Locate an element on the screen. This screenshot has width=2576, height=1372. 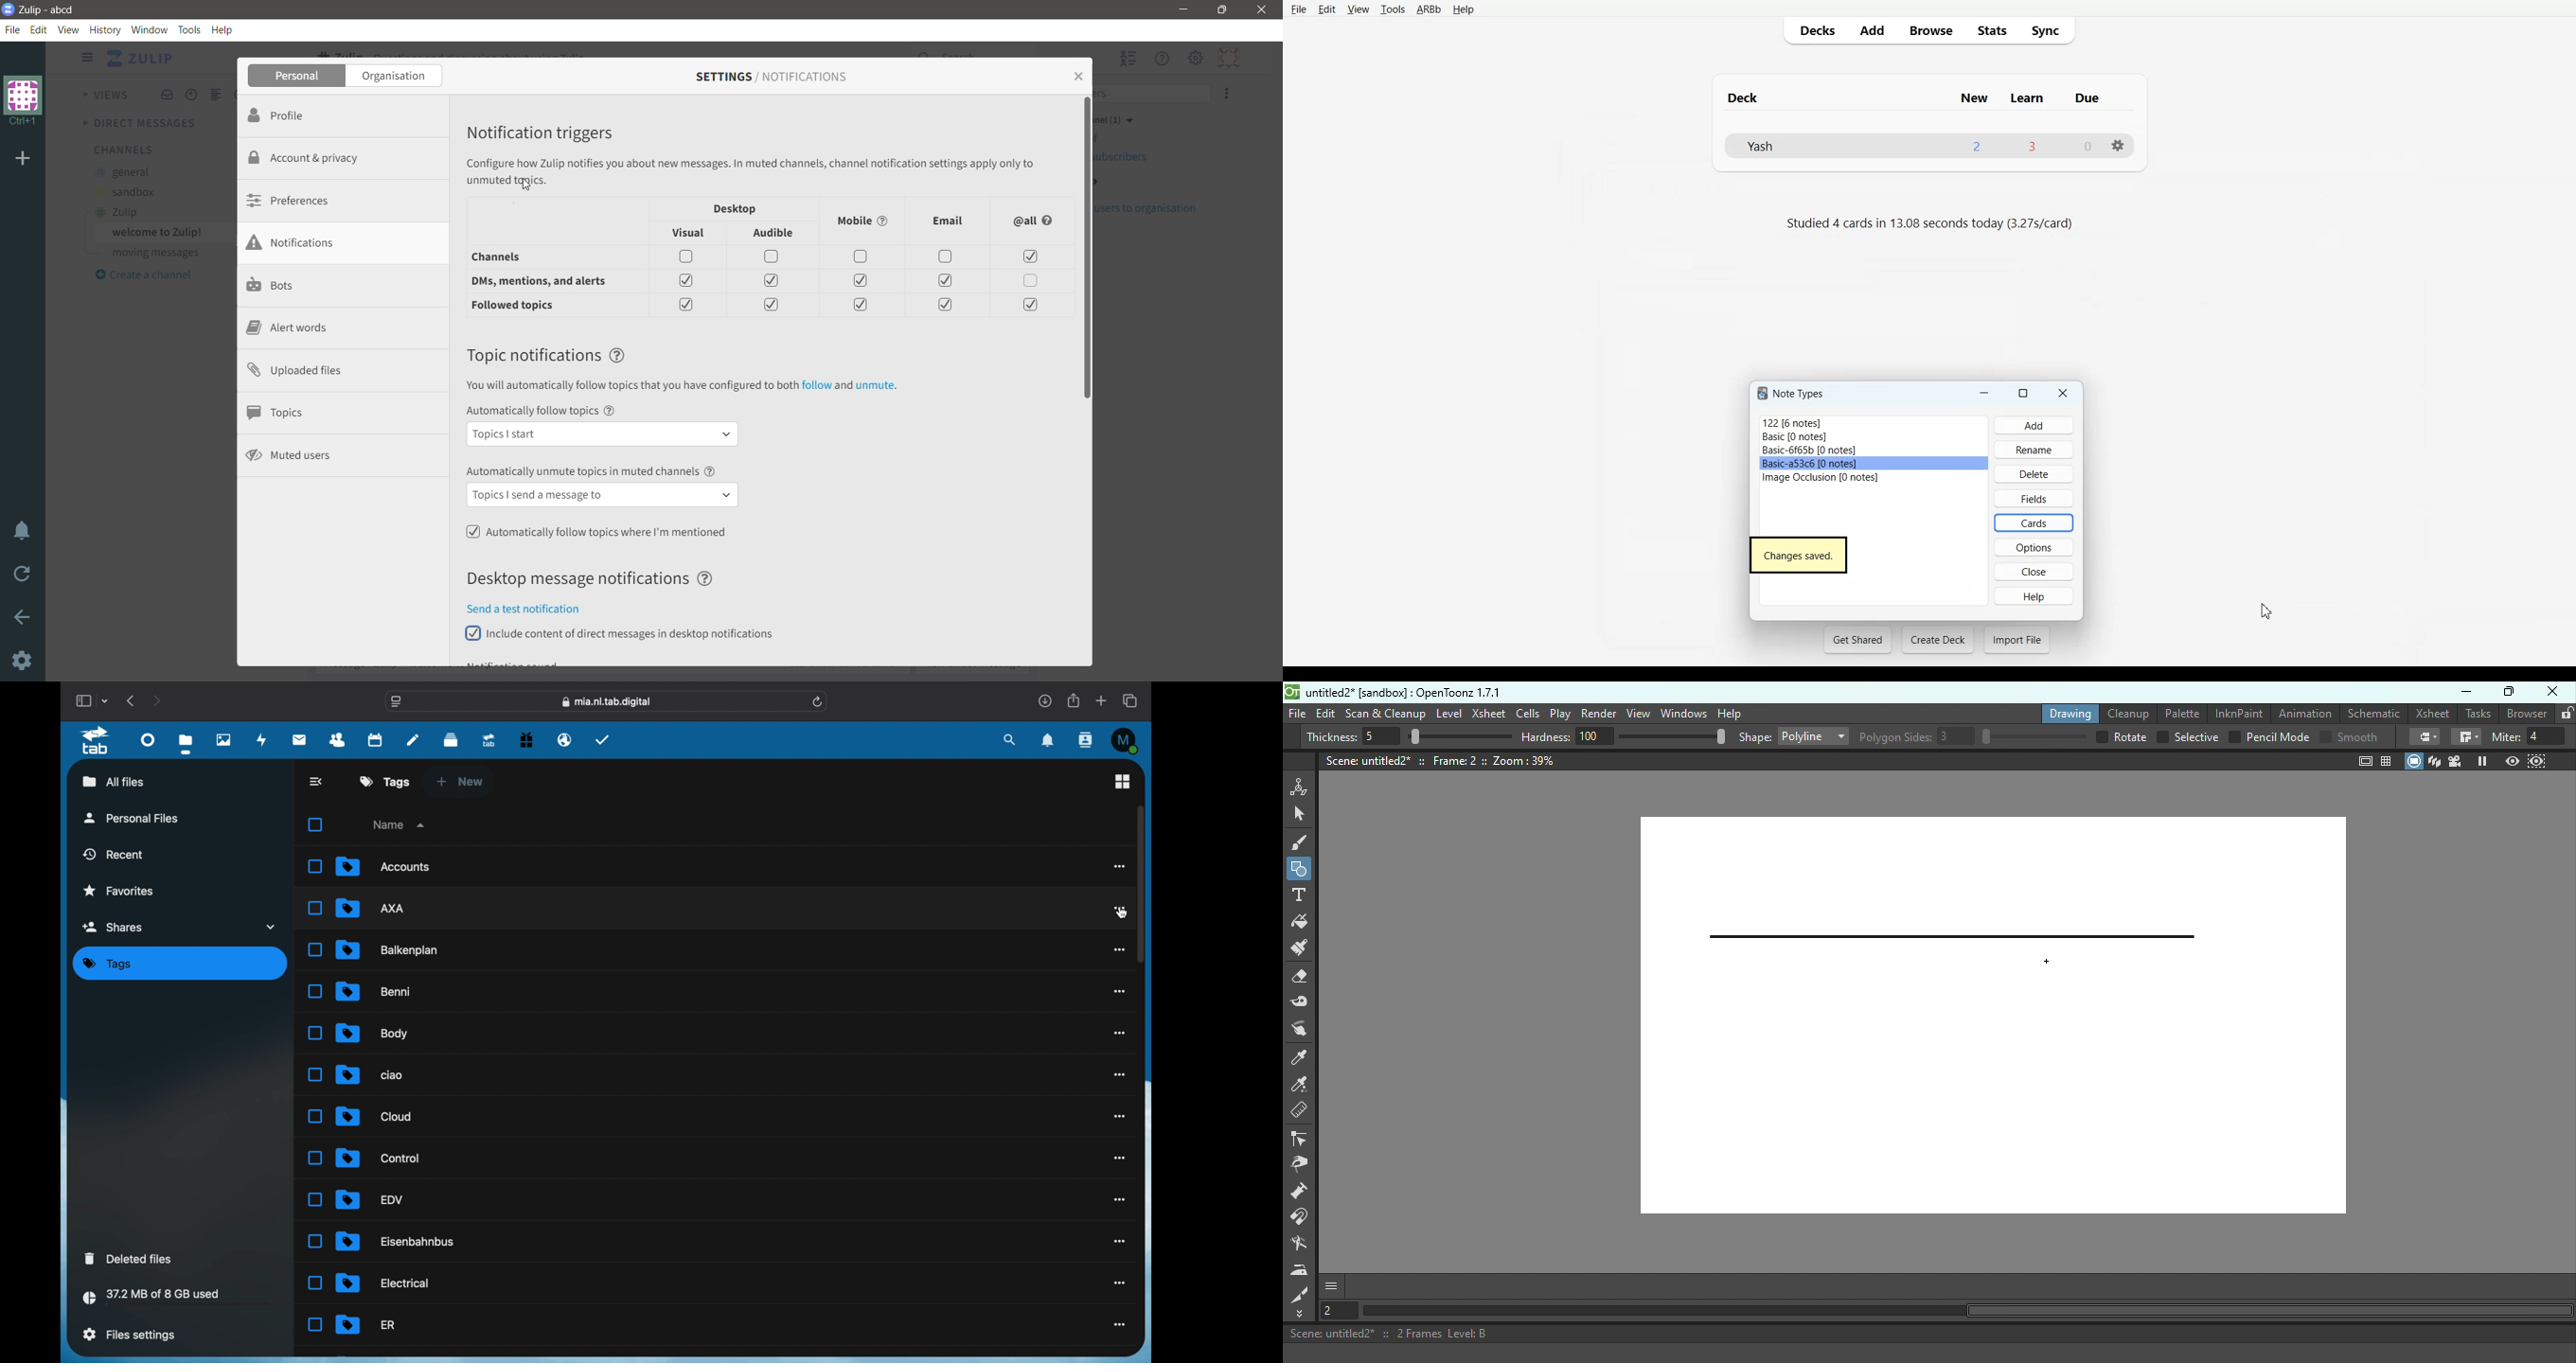
more options is located at coordinates (1120, 1117).